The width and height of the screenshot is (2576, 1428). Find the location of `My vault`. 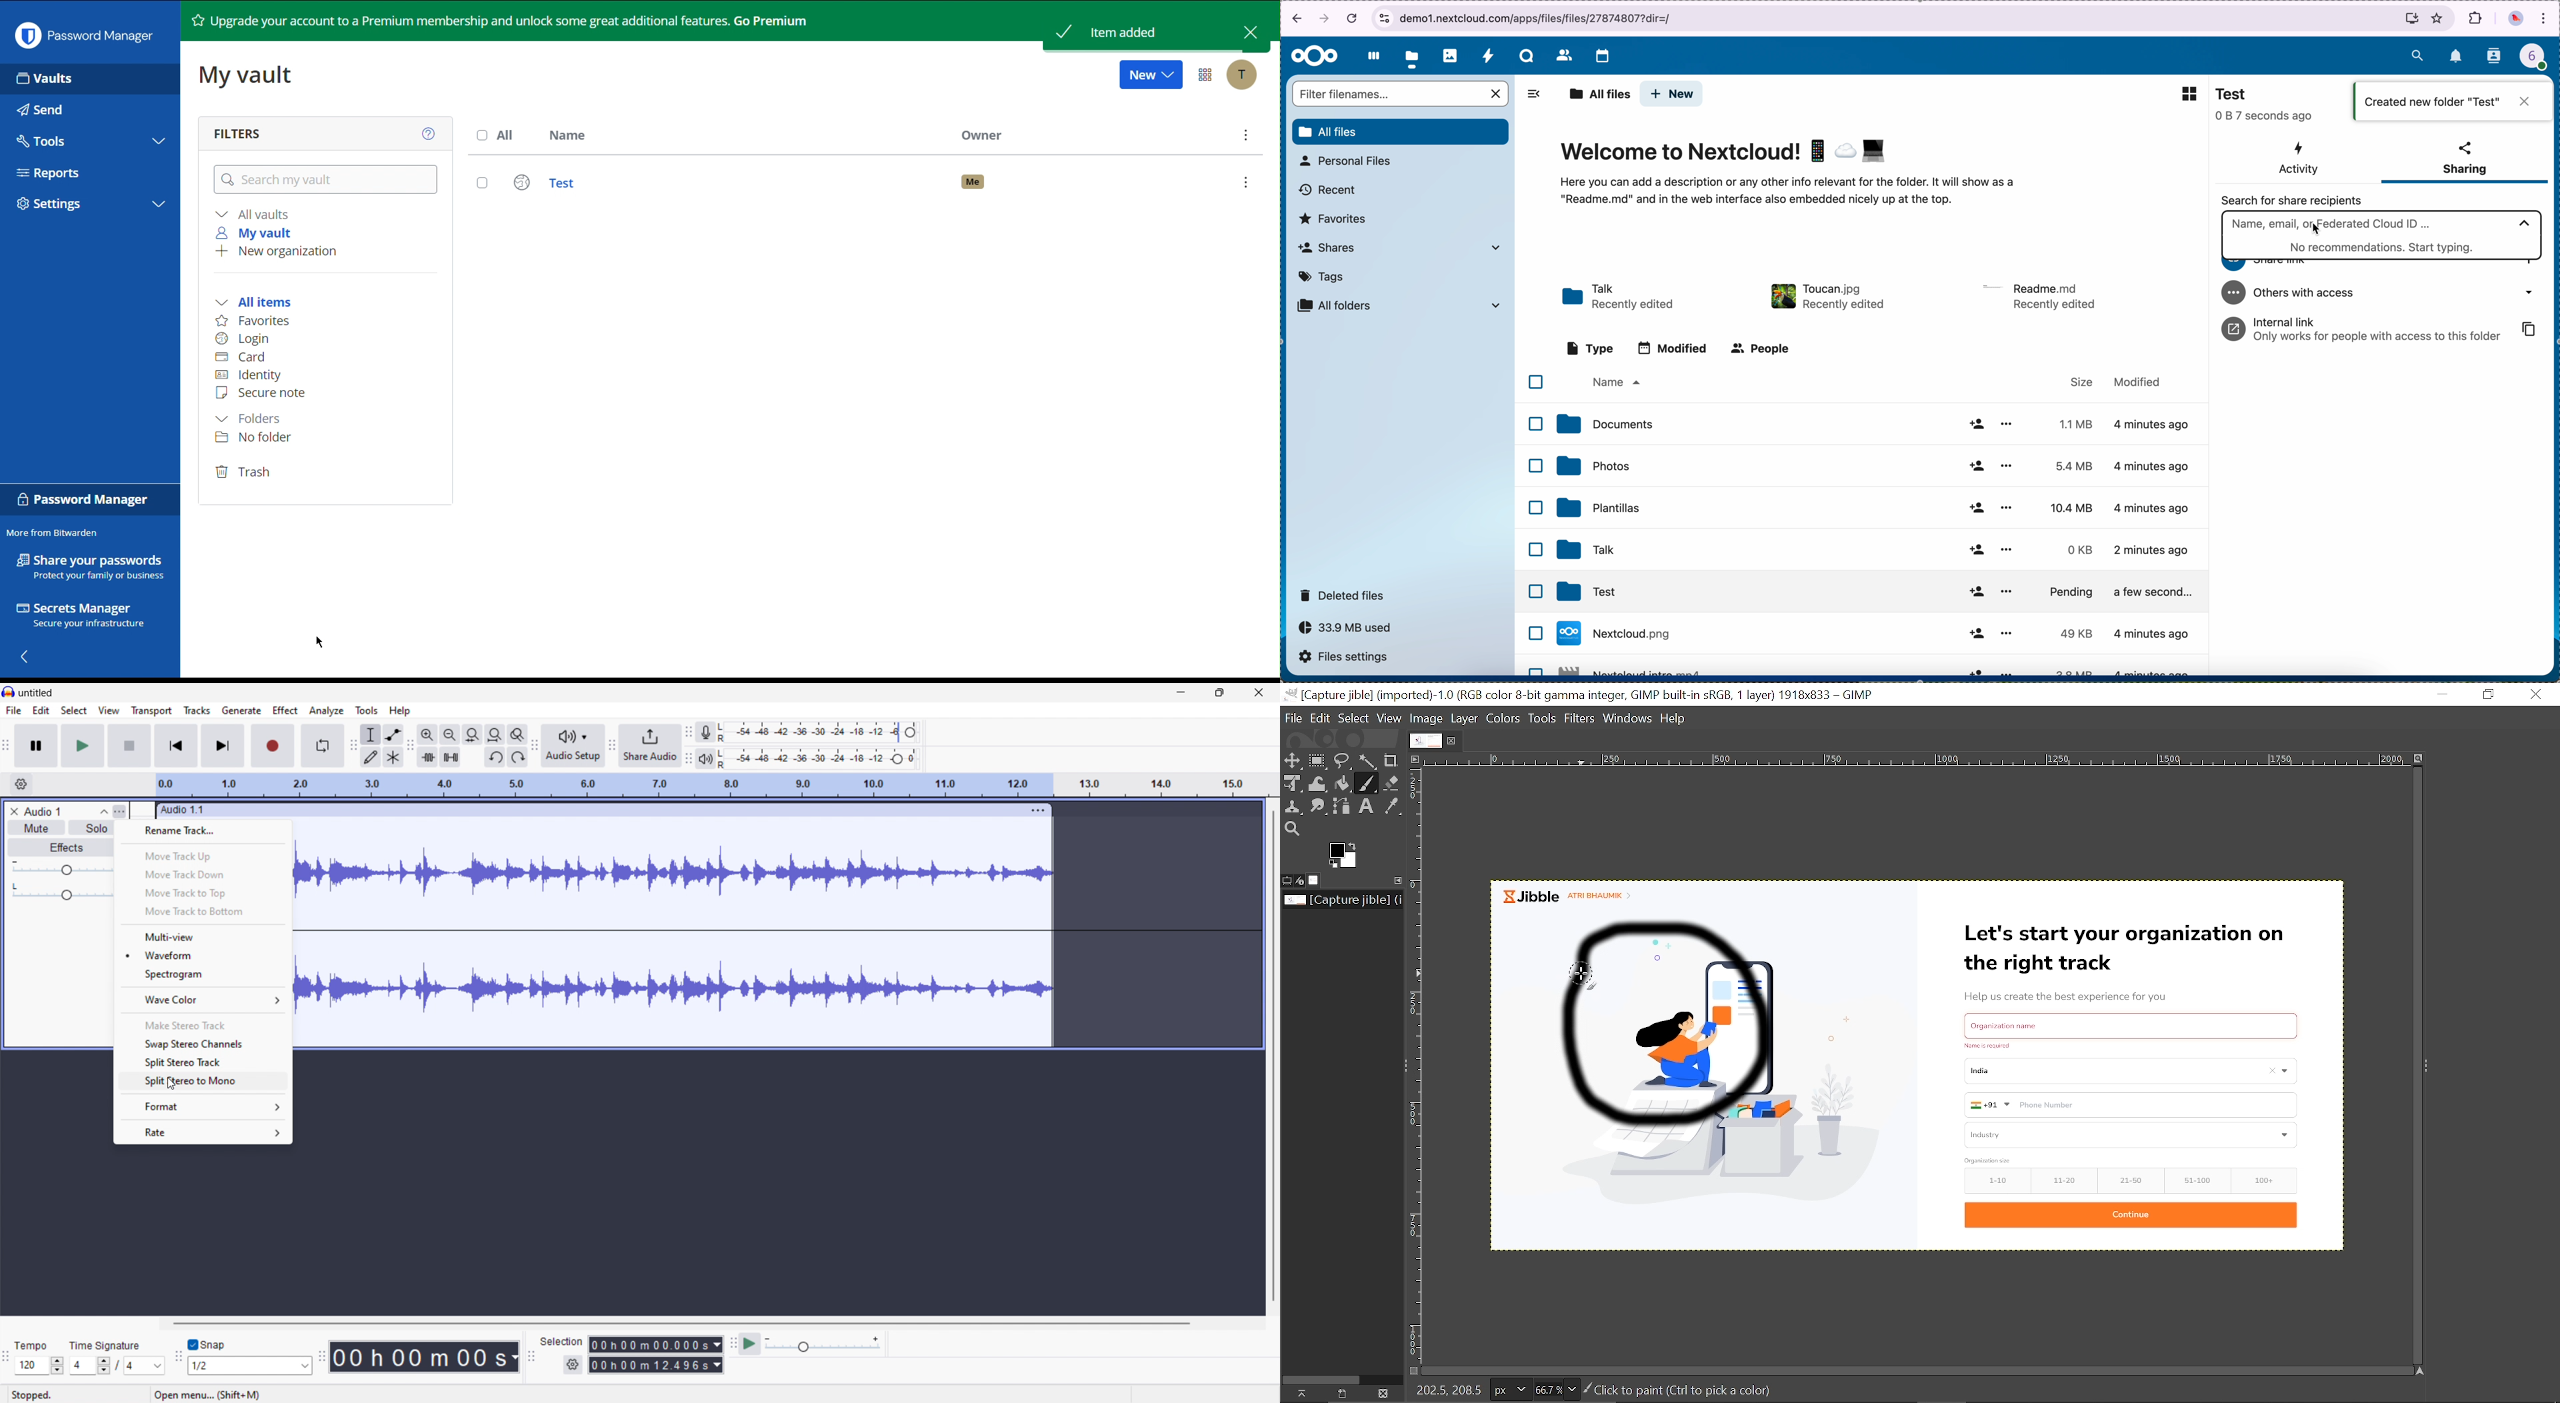

My vault is located at coordinates (251, 77).